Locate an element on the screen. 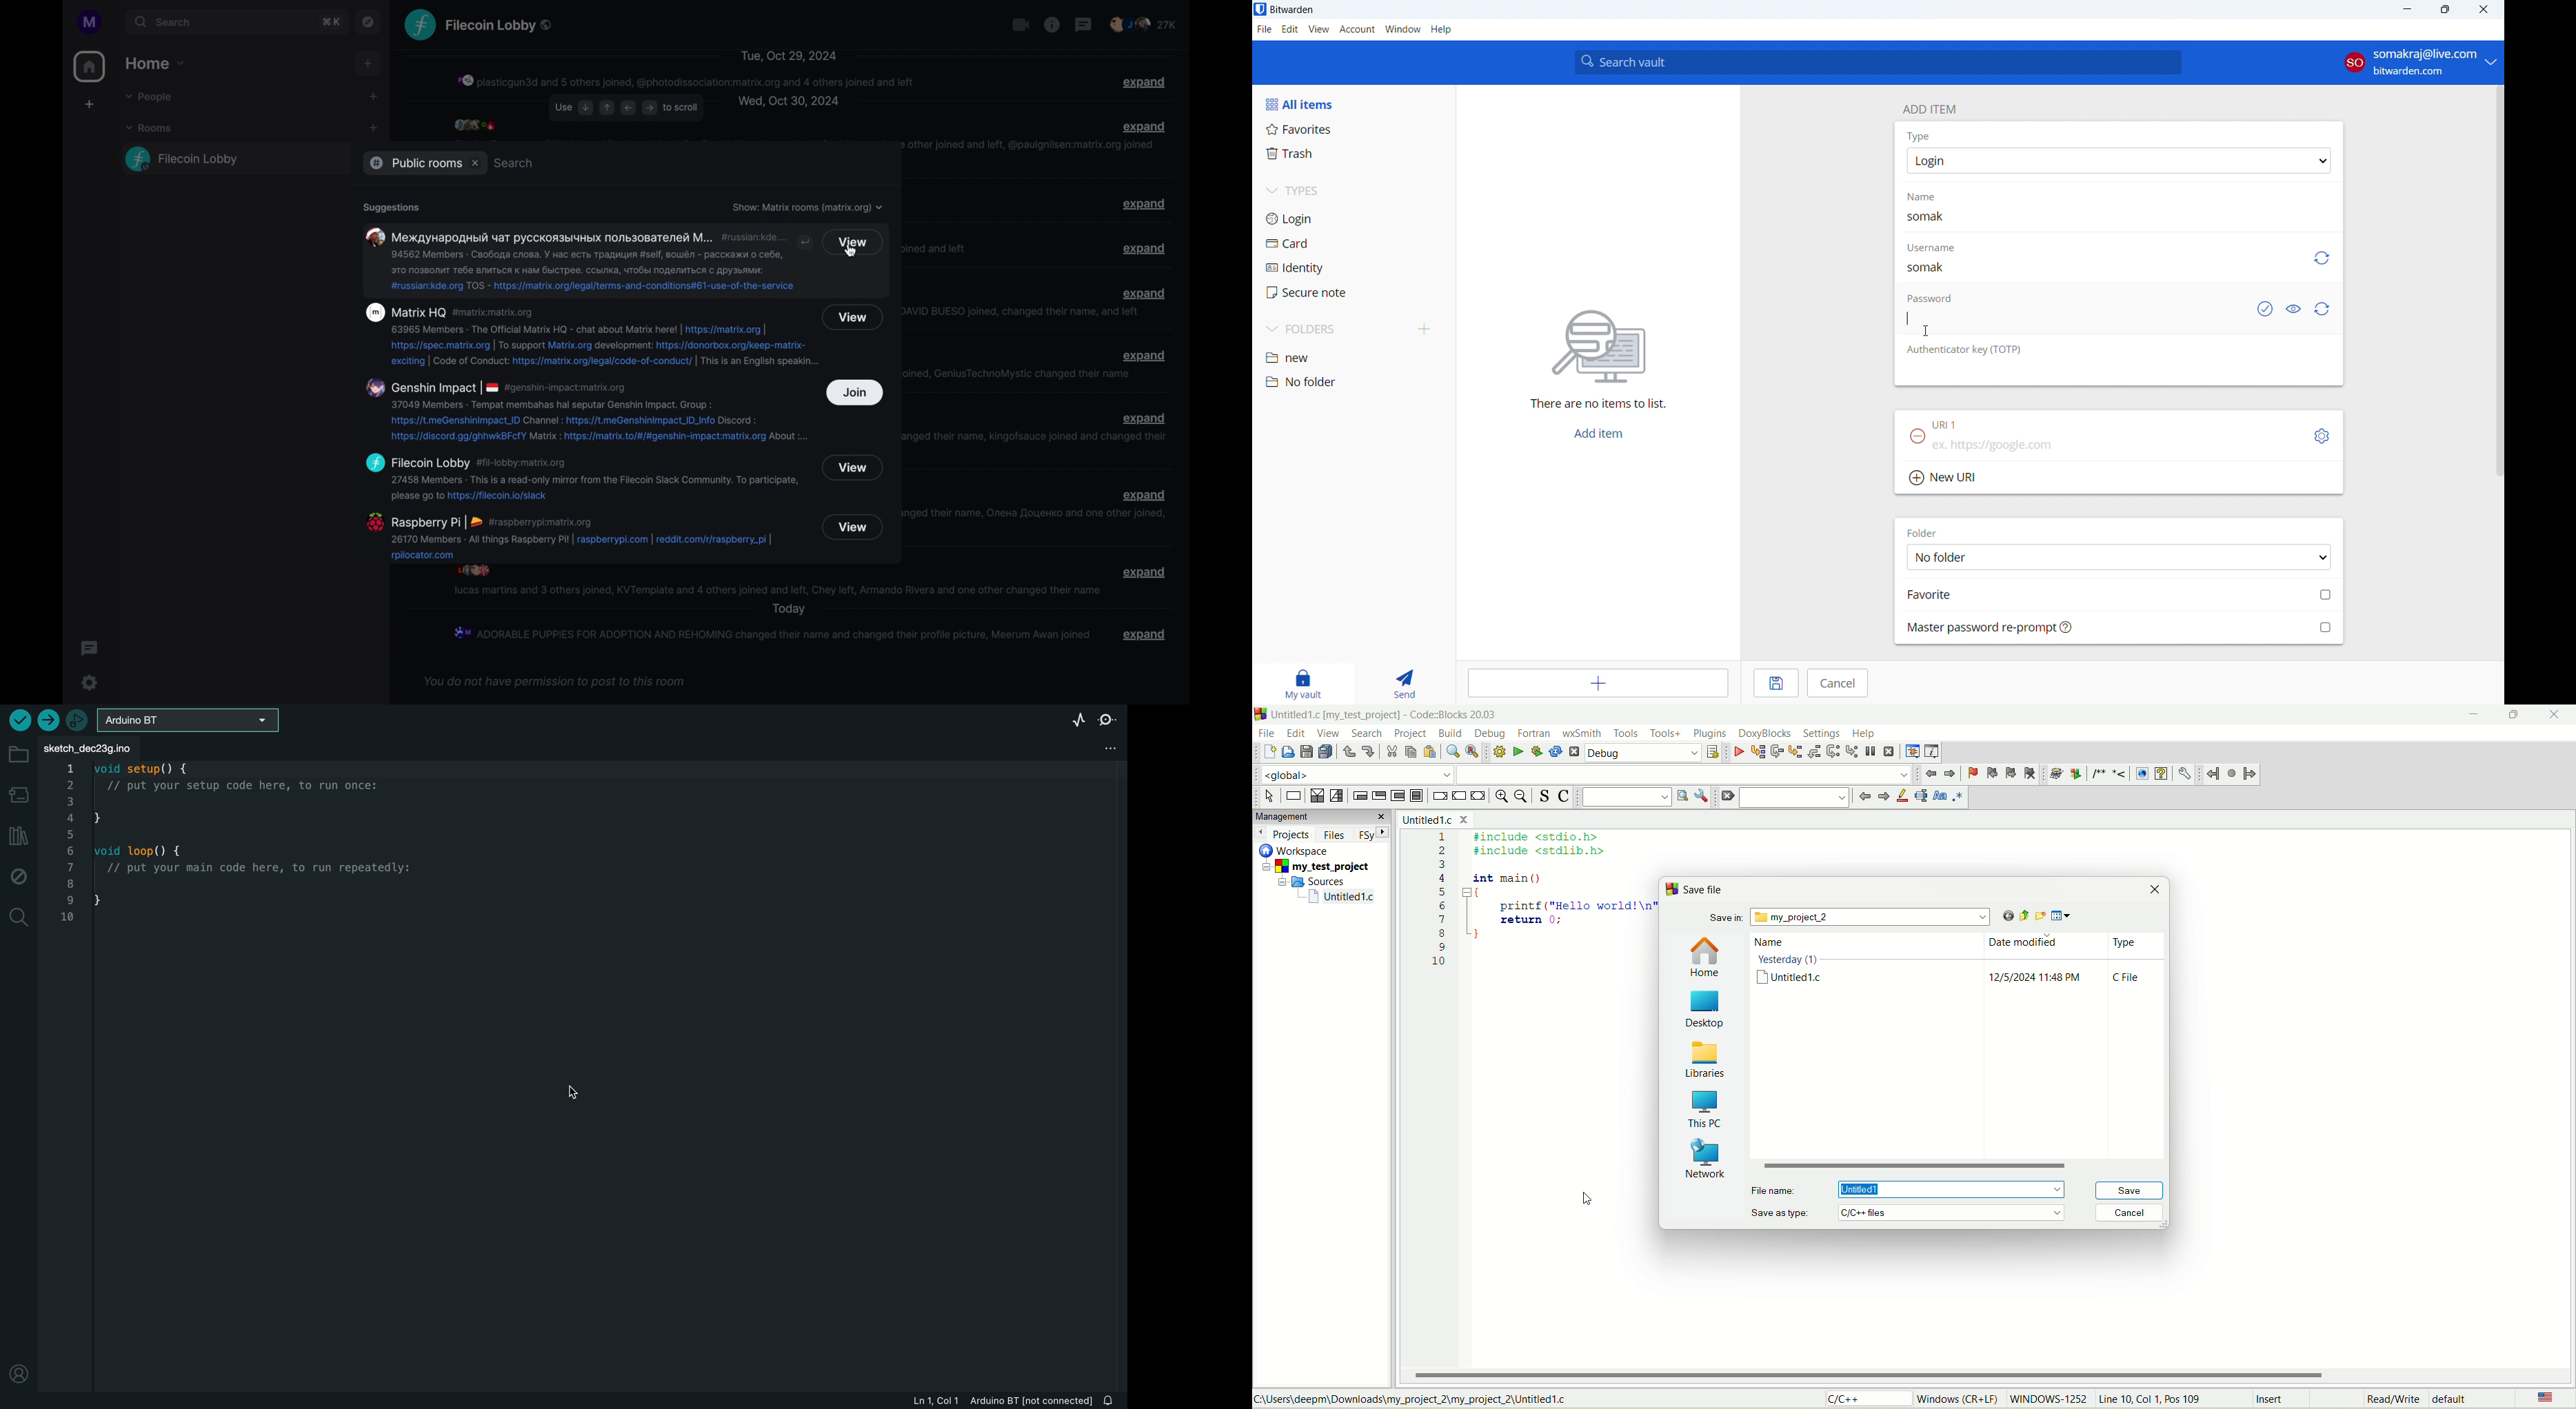  explore rooms is located at coordinates (367, 22).